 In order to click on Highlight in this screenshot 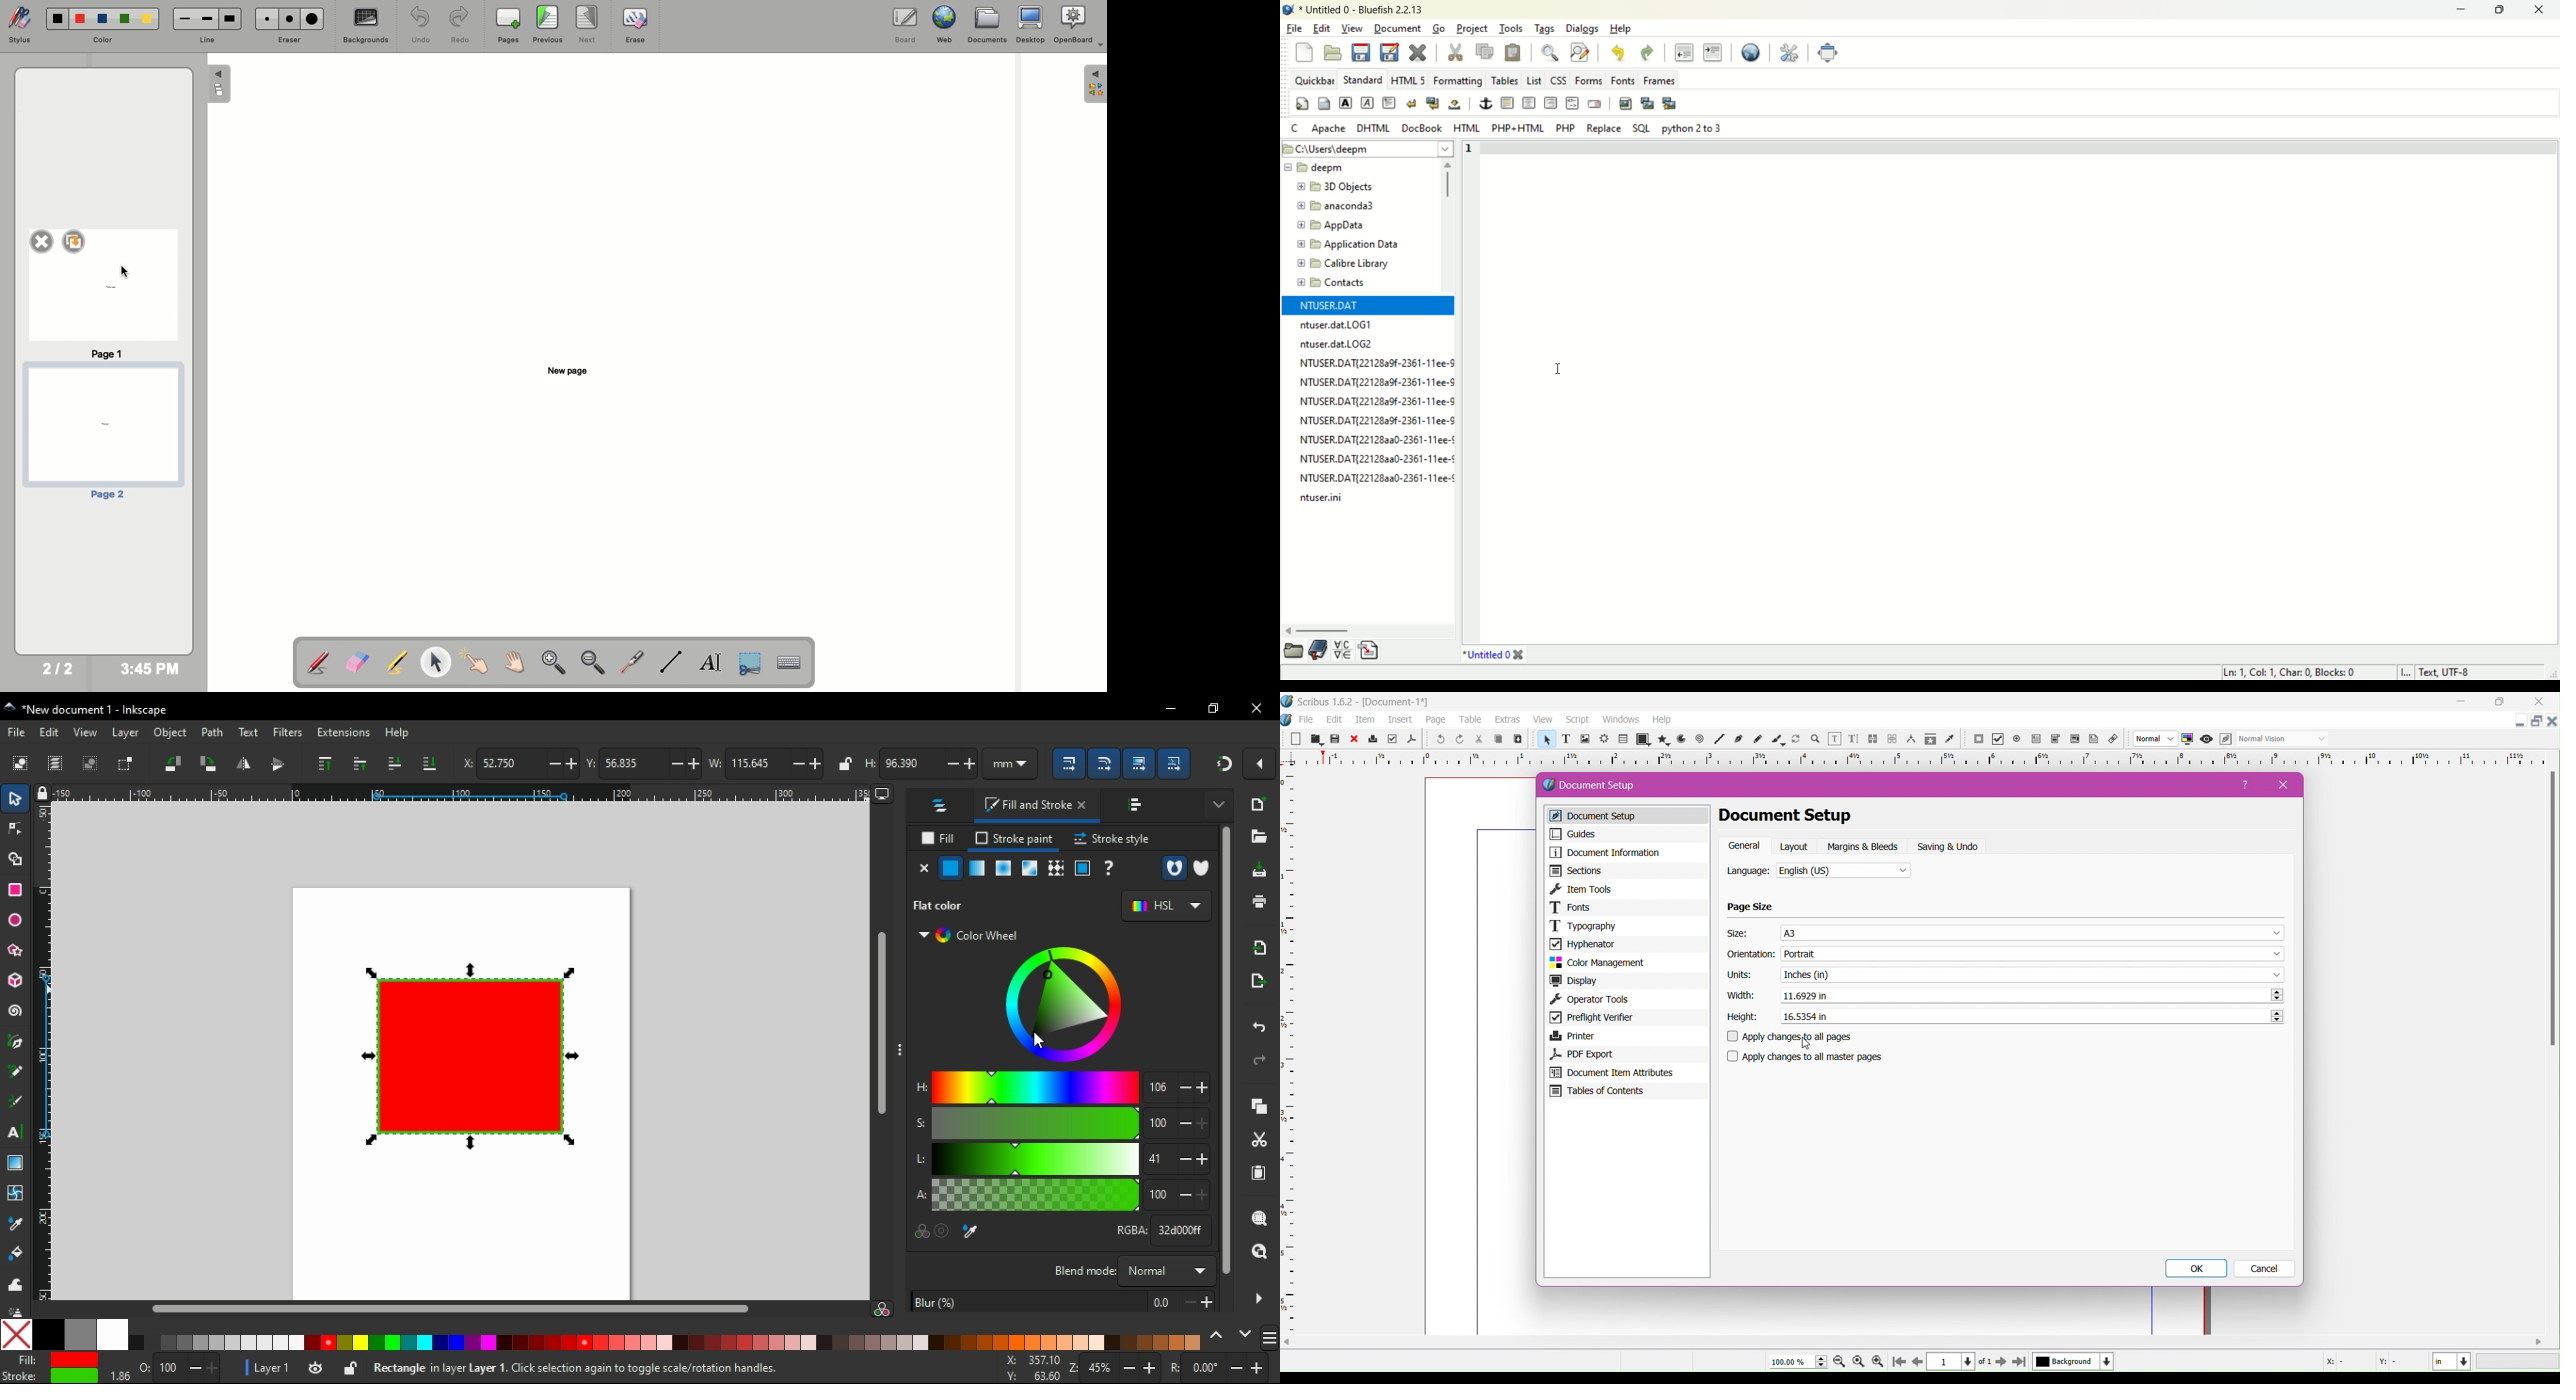, I will do `click(394, 662)`.